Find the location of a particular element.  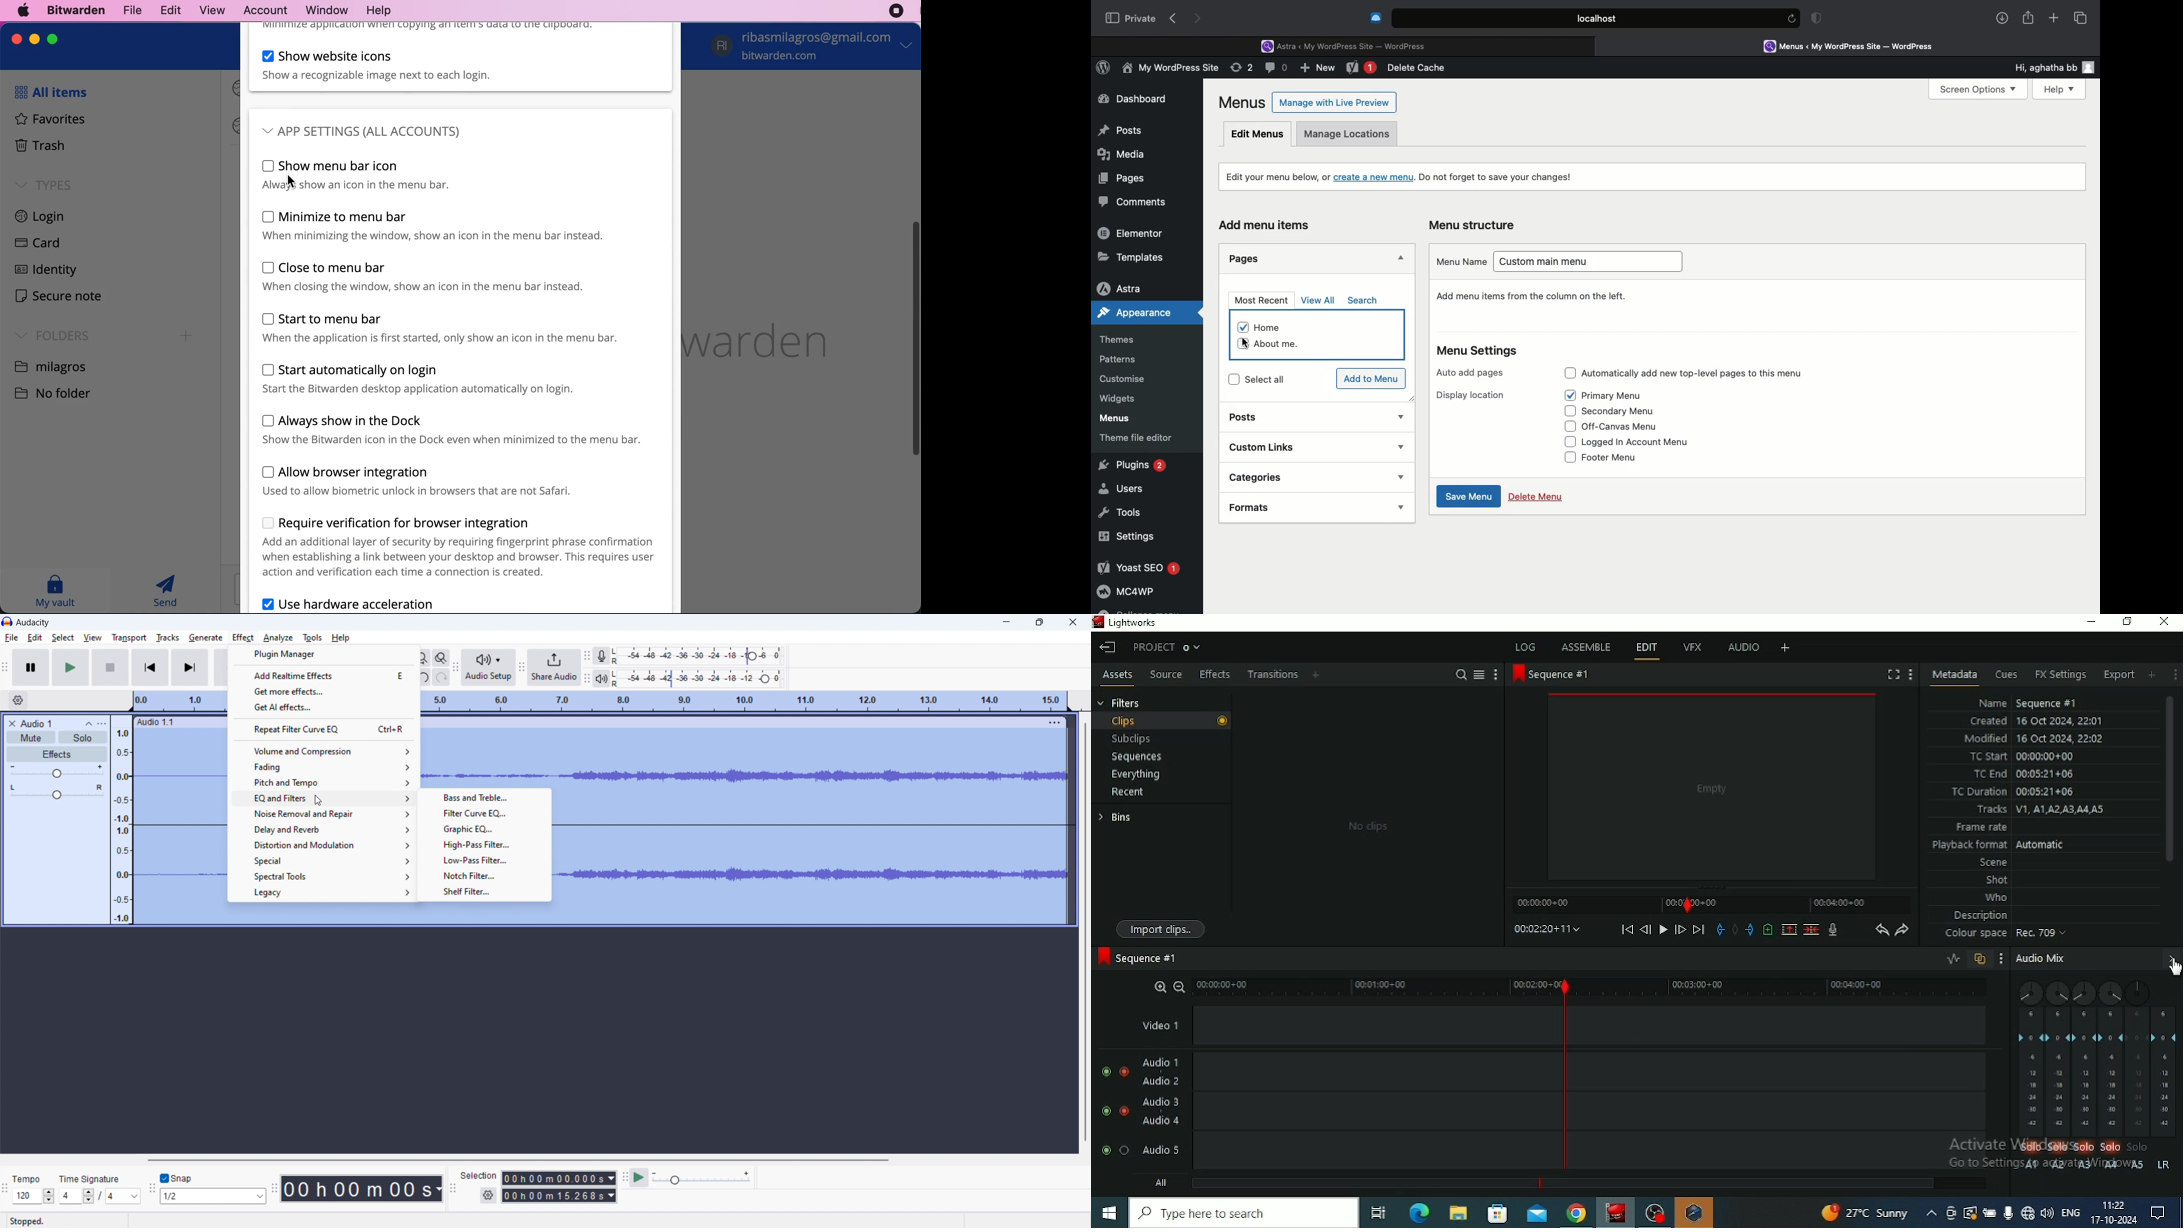

require verification for browser integration is located at coordinates (464, 547).